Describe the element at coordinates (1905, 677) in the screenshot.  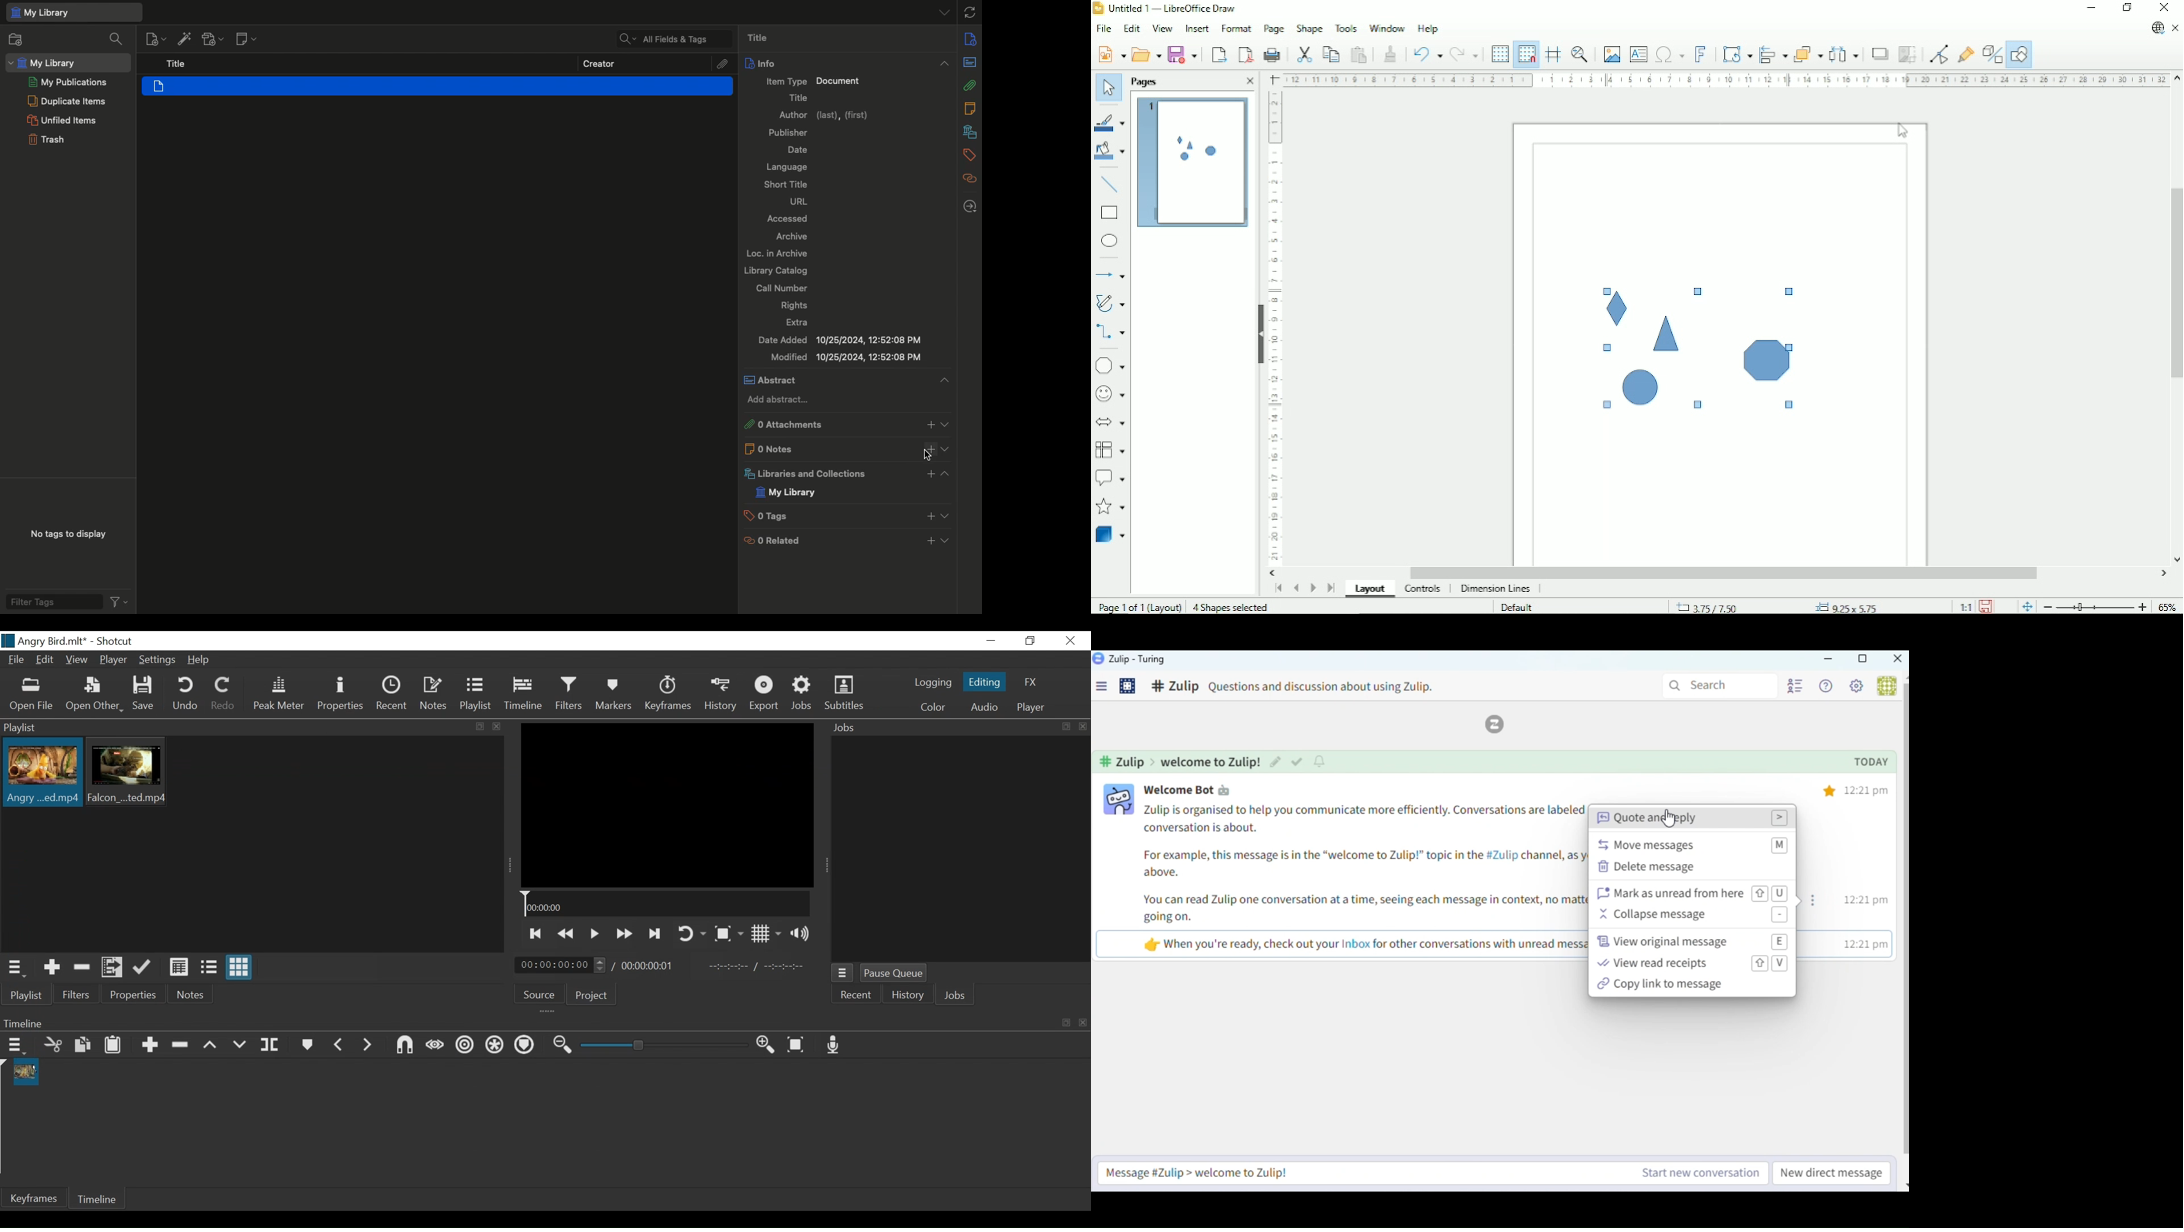
I see `Up` at that location.